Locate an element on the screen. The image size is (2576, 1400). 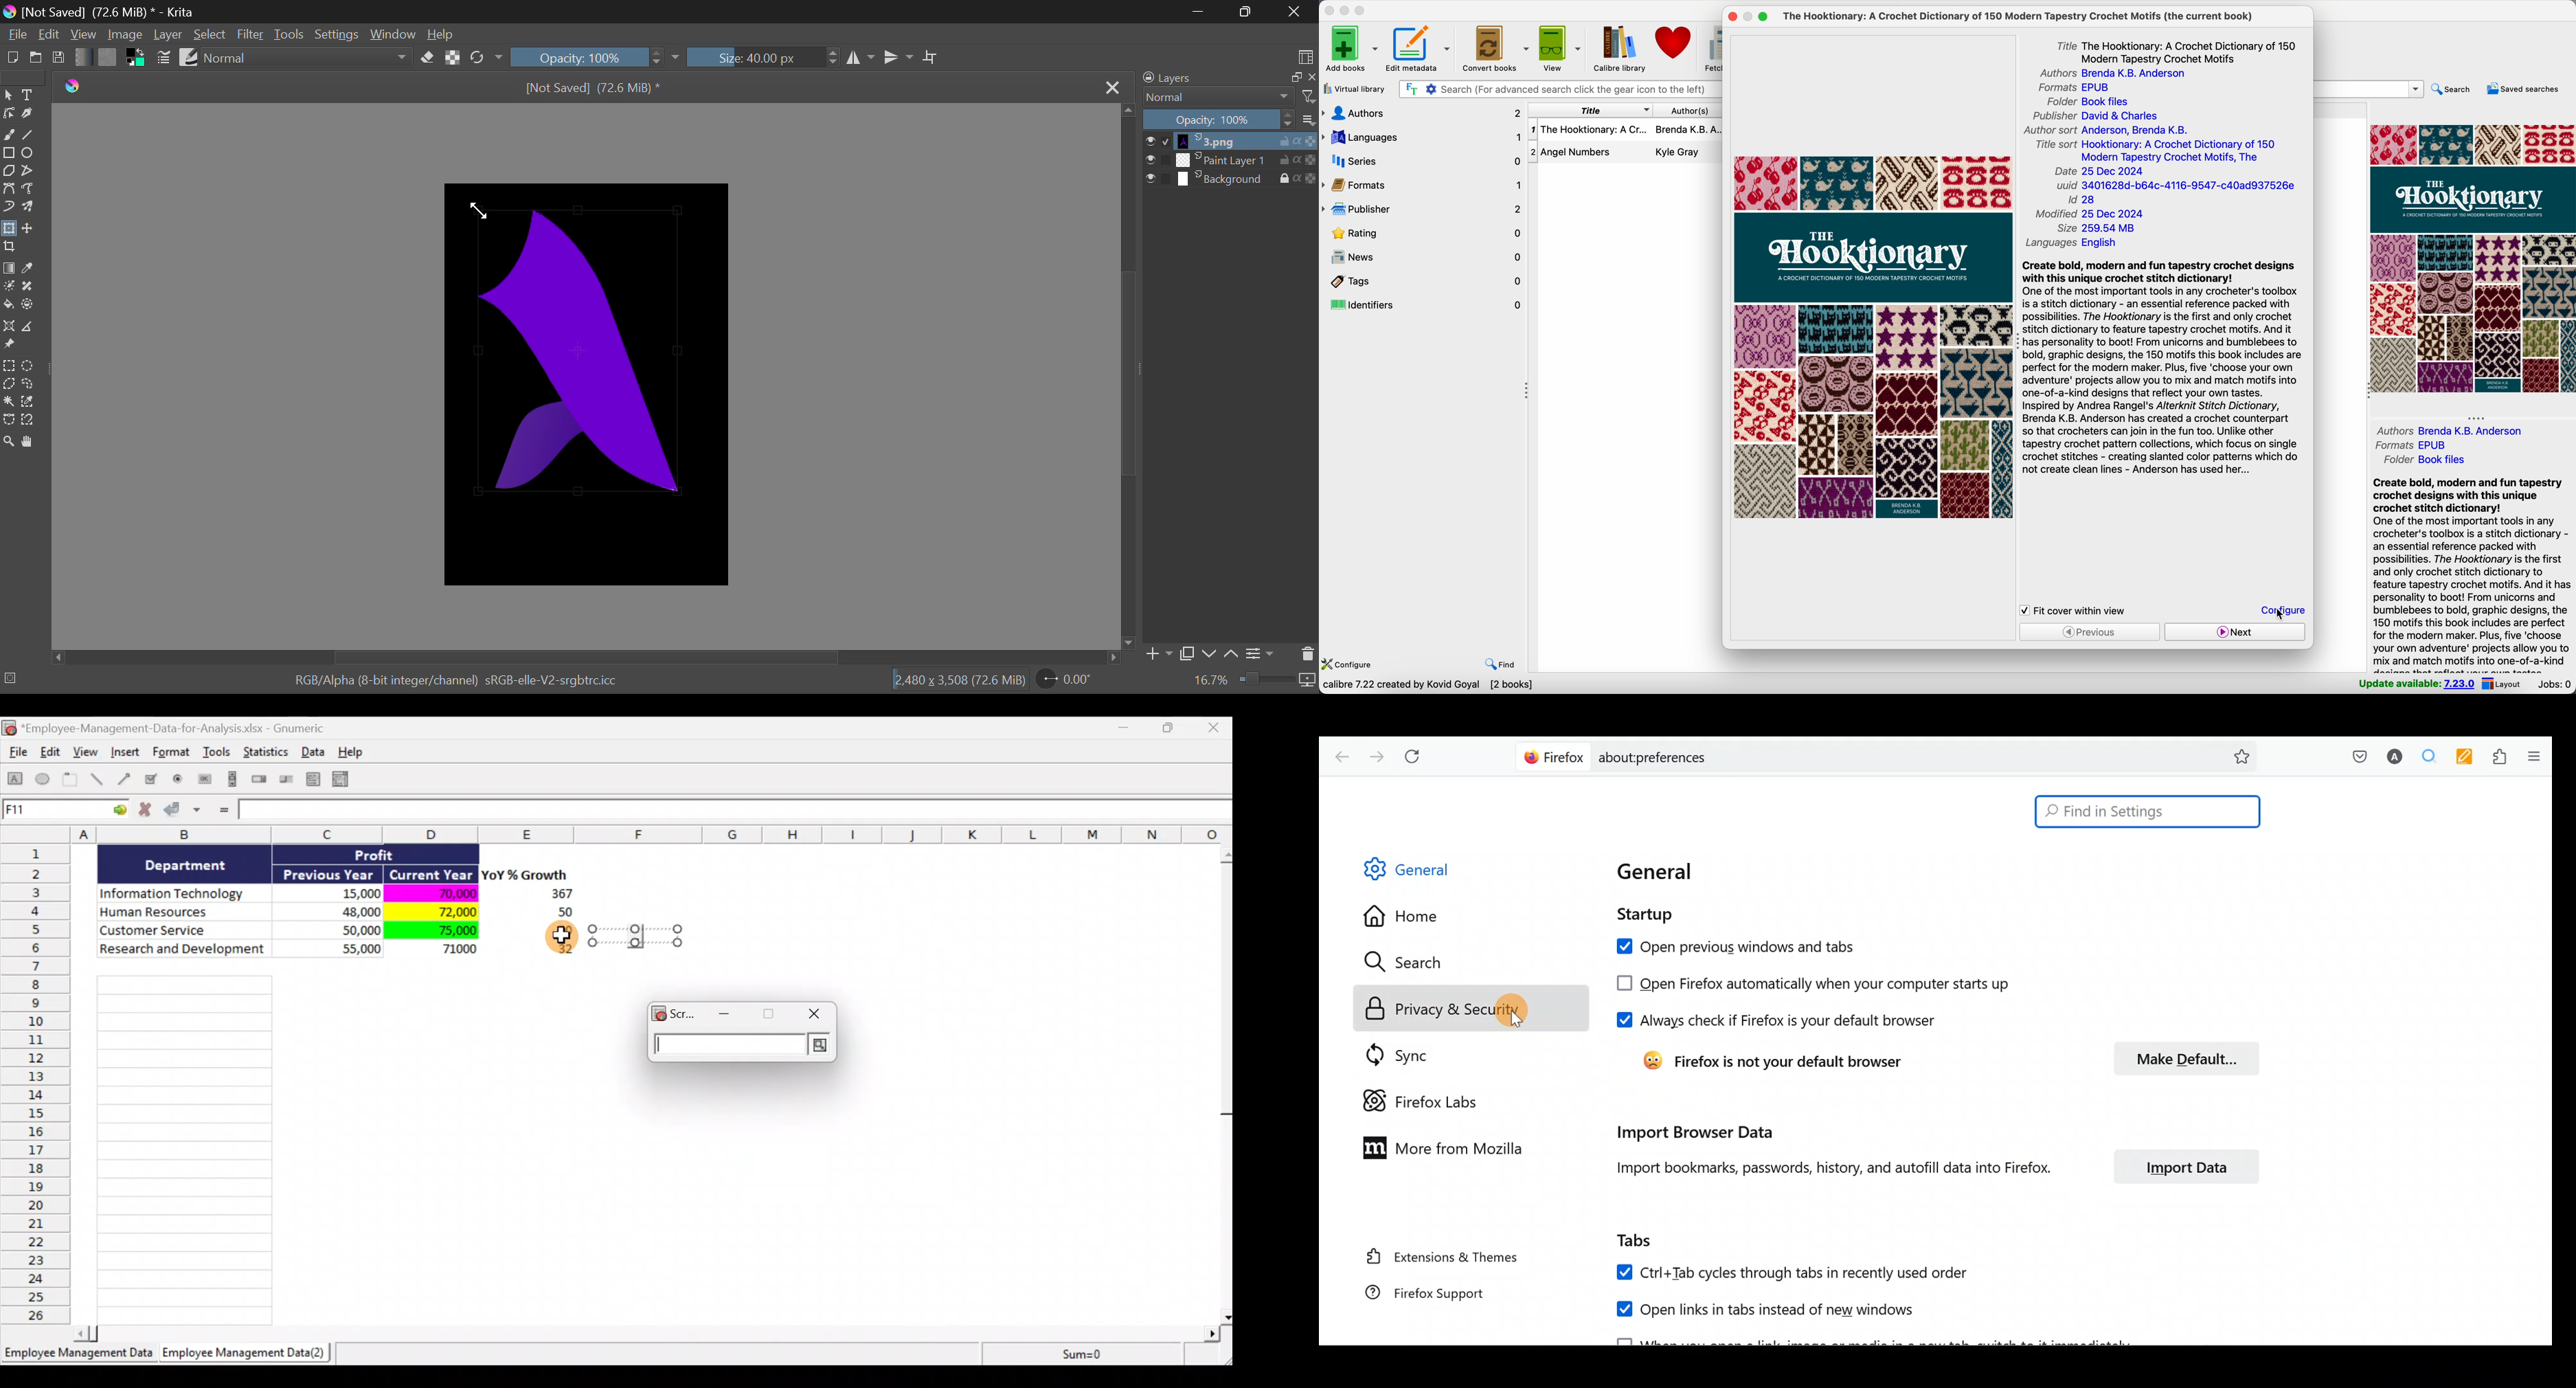
Help is located at coordinates (440, 34).